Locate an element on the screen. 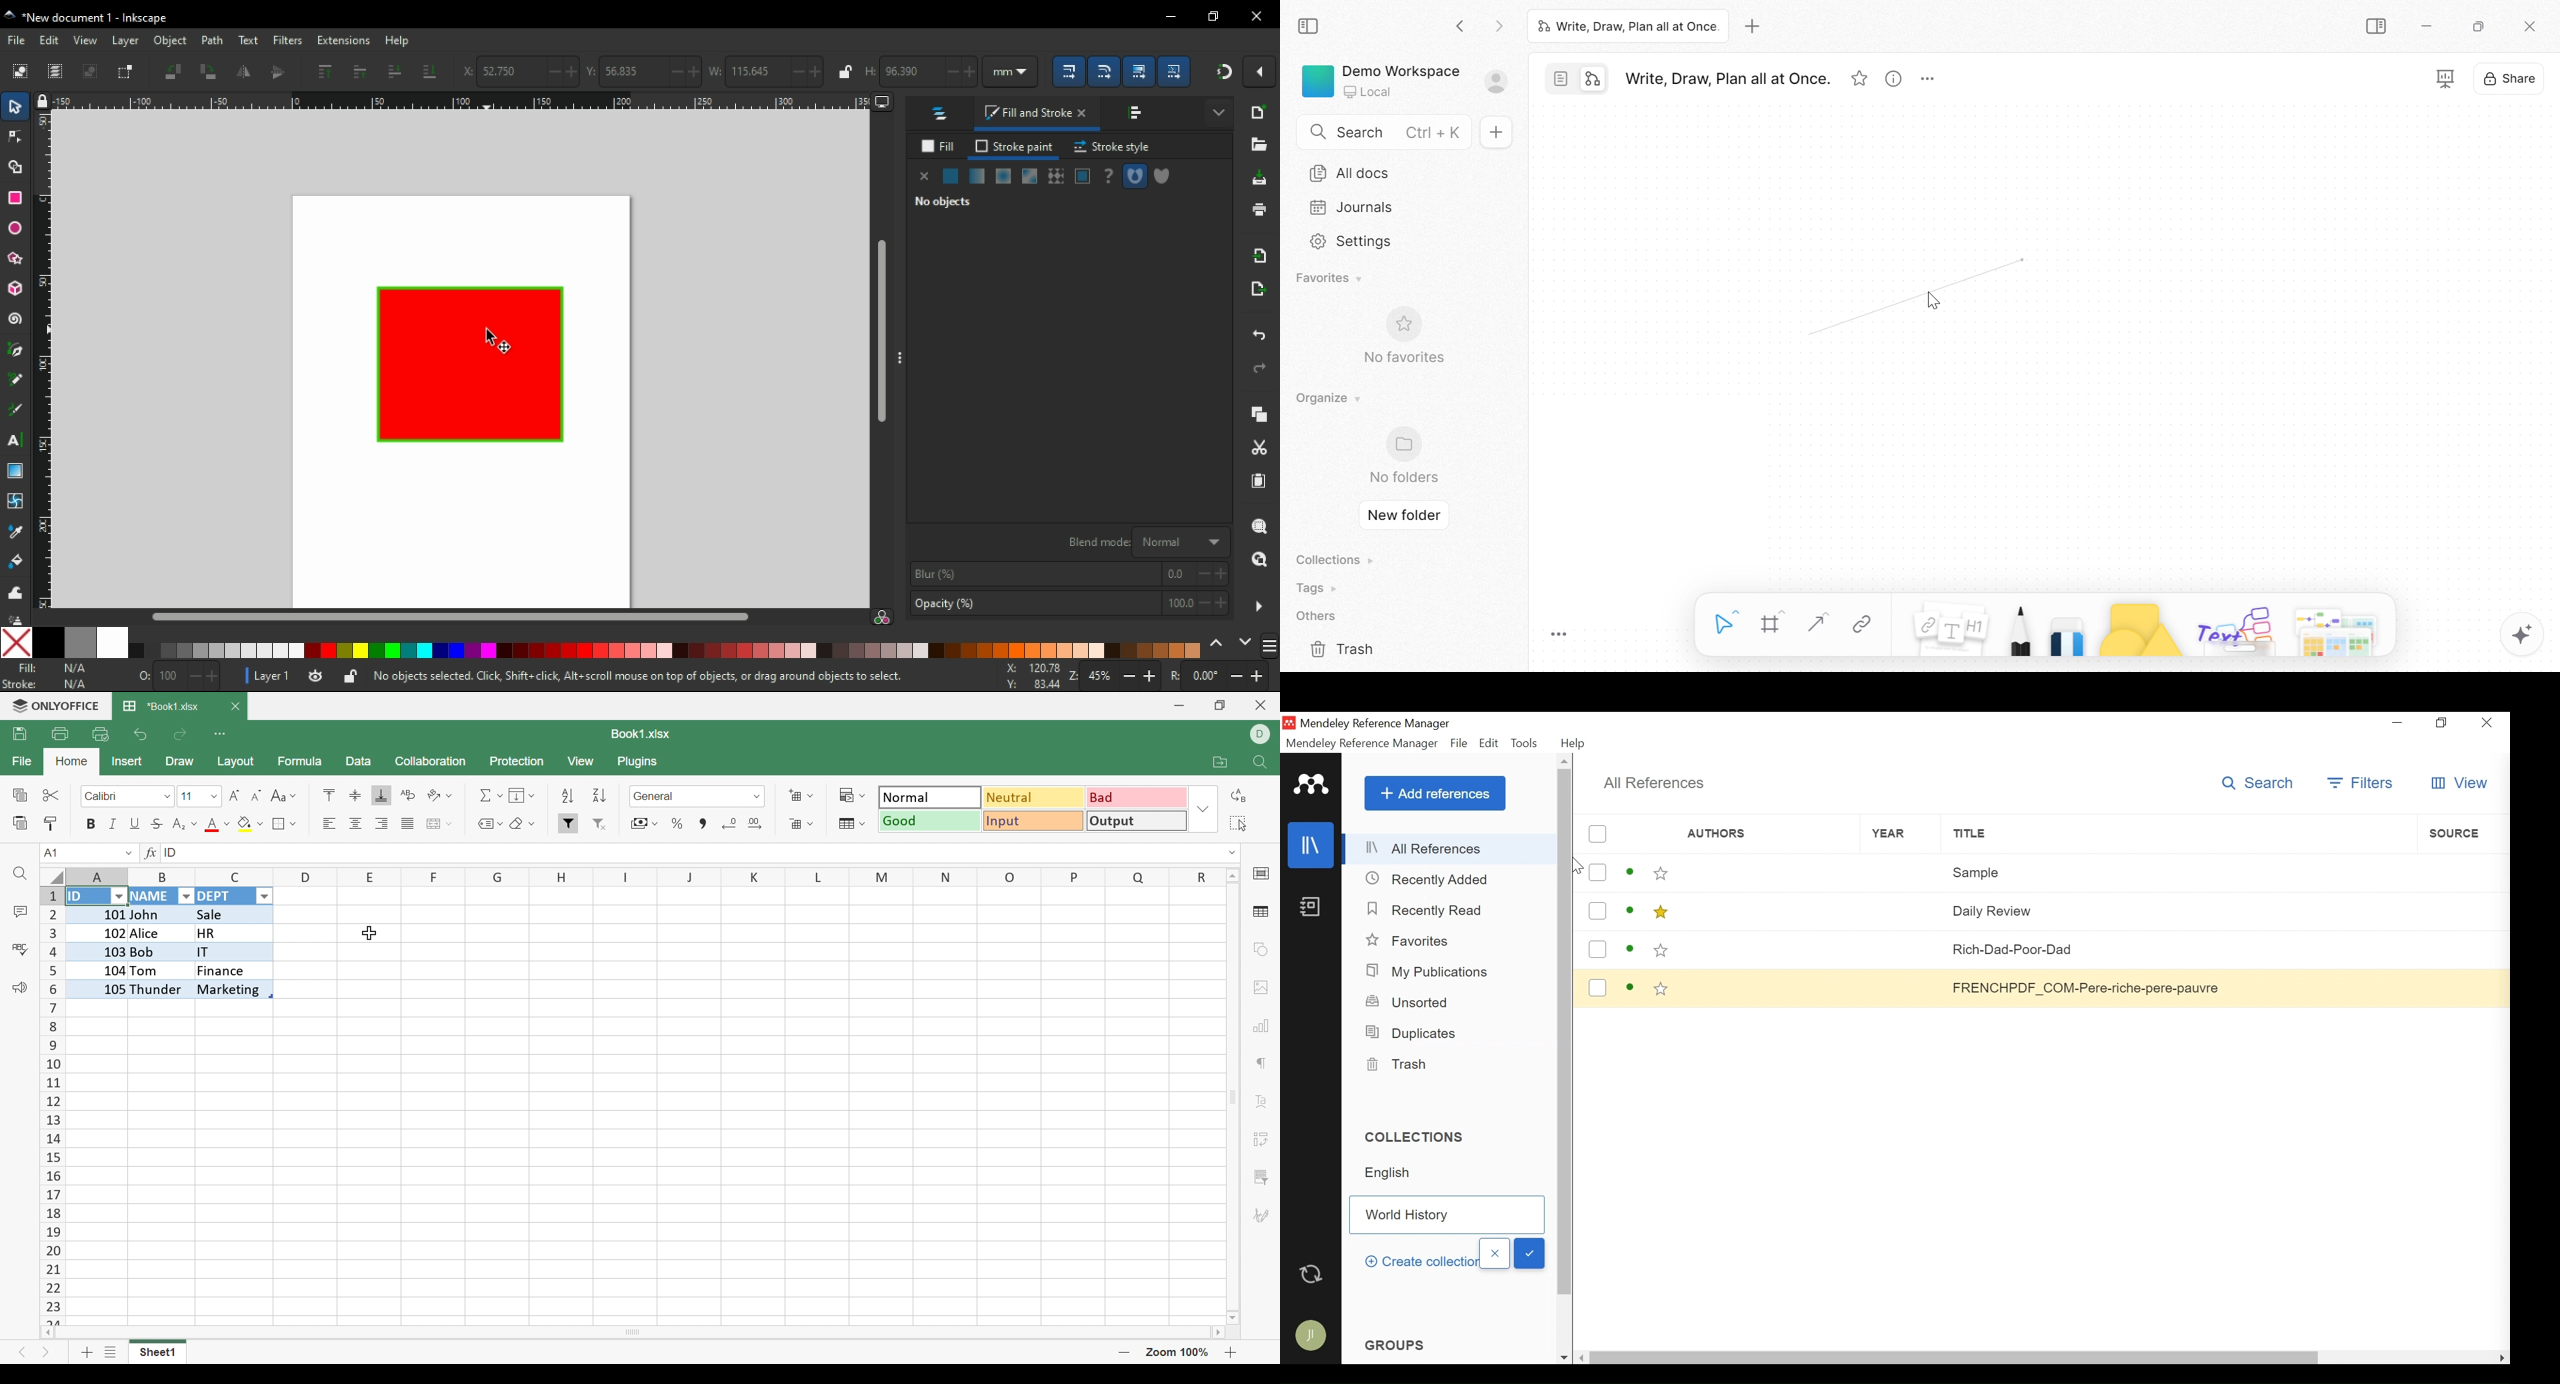 This screenshot has width=2576, height=1400. AFFINE AI is located at coordinates (2524, 637).